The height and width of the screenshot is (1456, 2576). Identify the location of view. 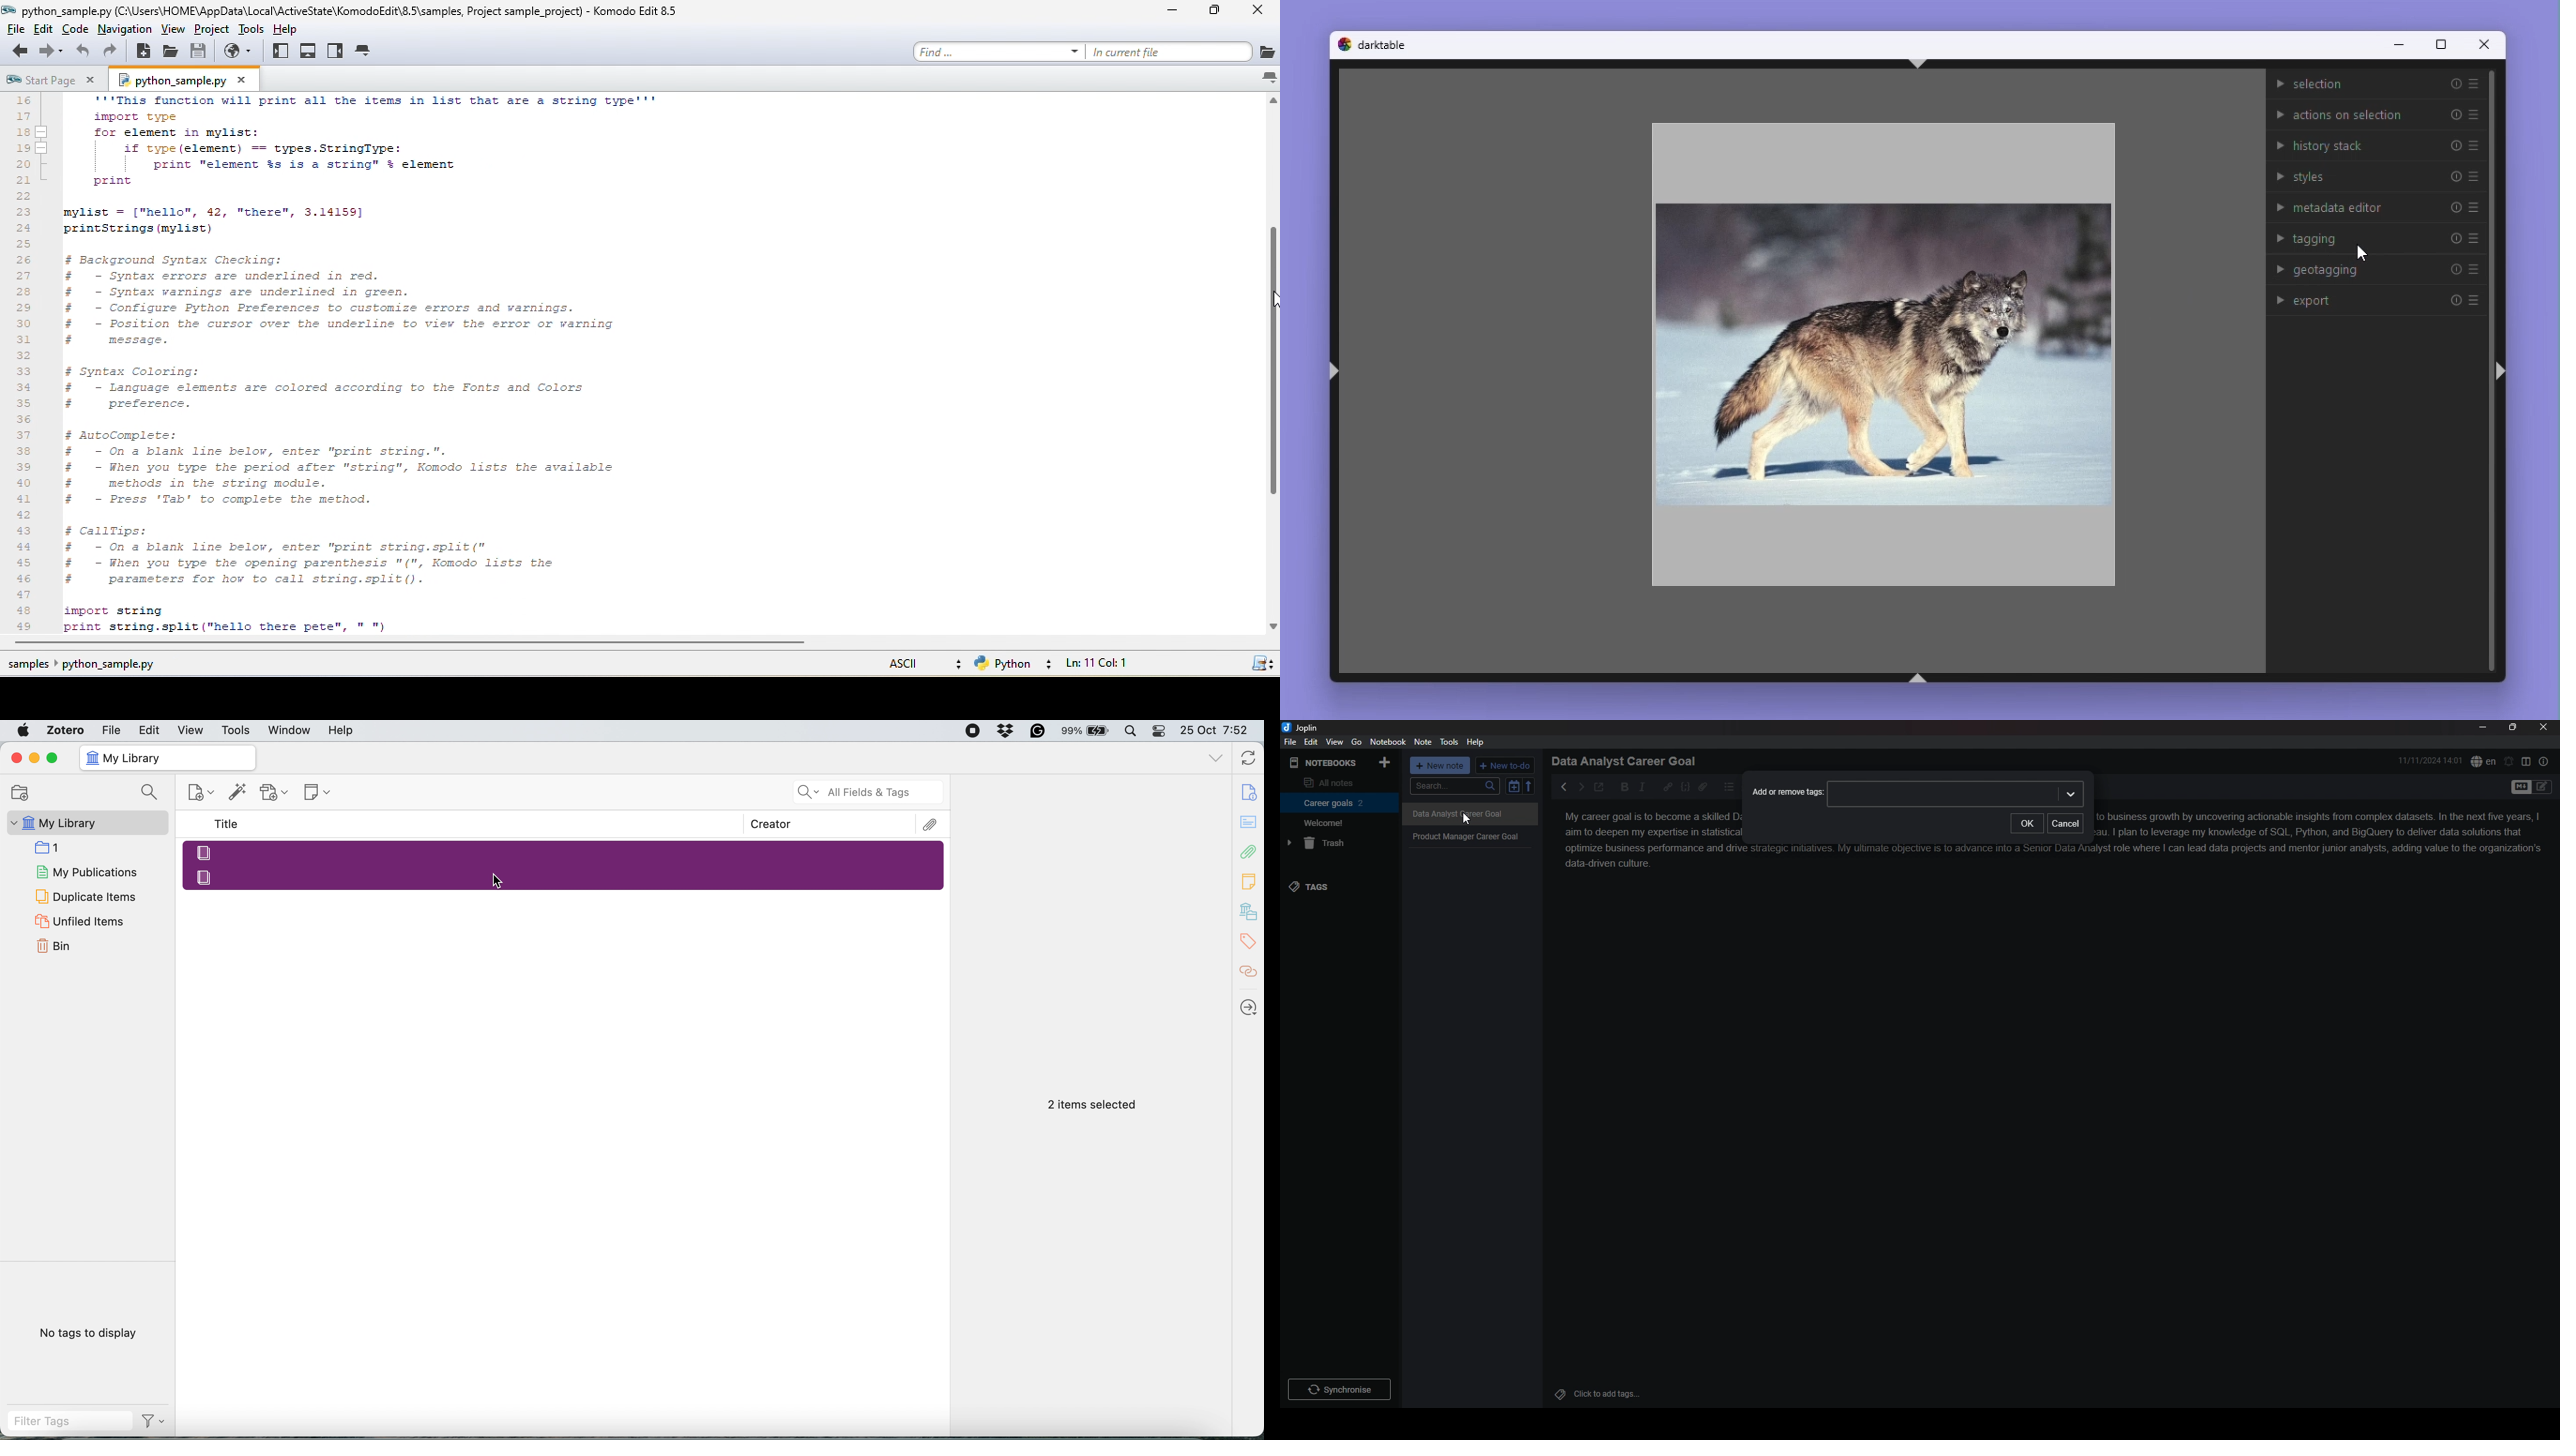
(1335, 742).